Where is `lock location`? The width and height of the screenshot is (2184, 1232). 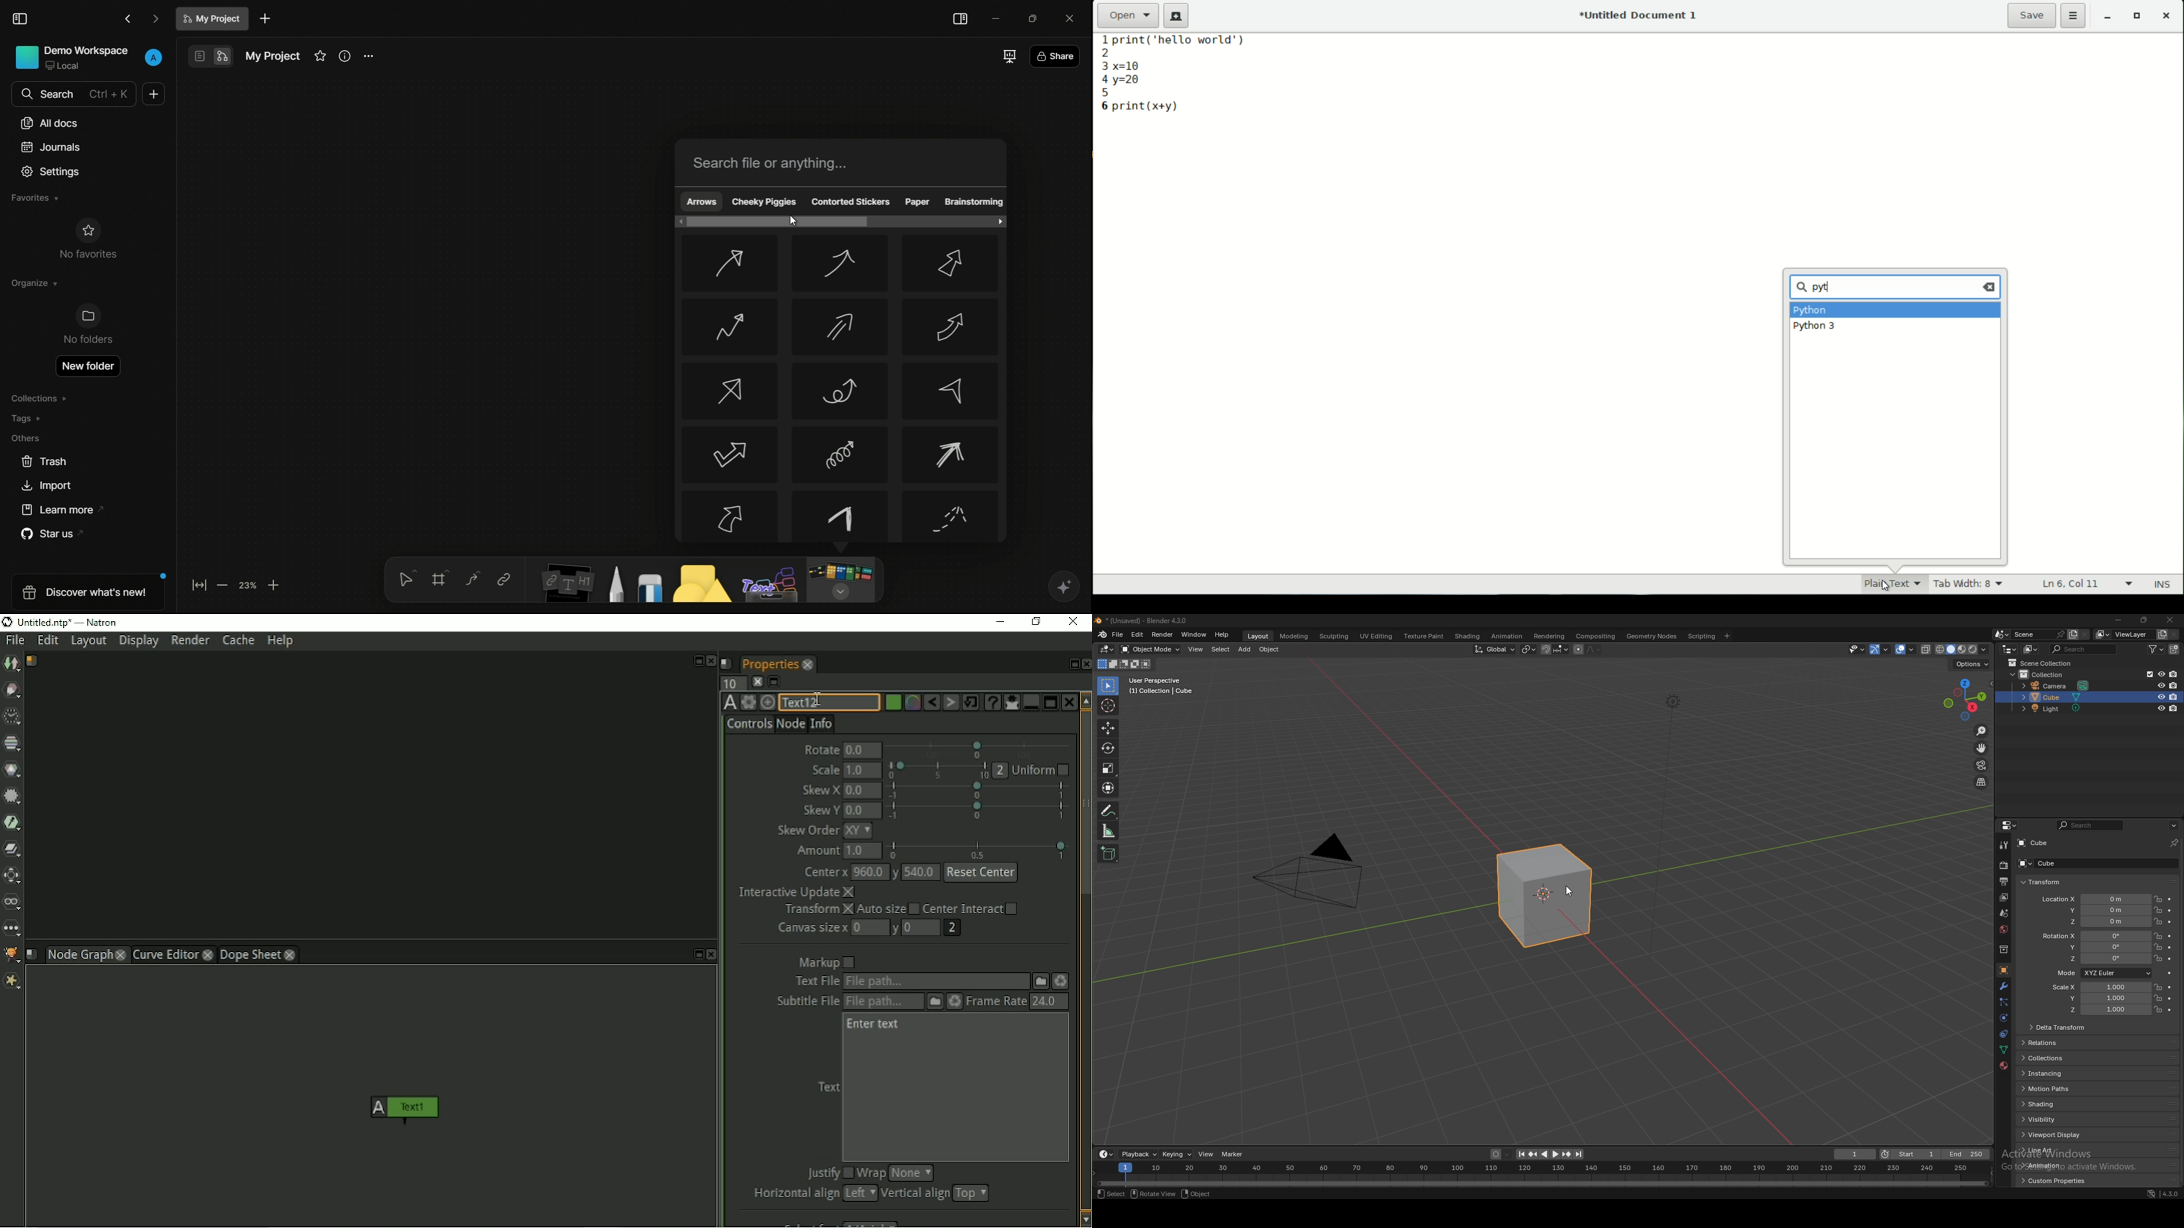
lock location is located at coordinates (2158, 922).